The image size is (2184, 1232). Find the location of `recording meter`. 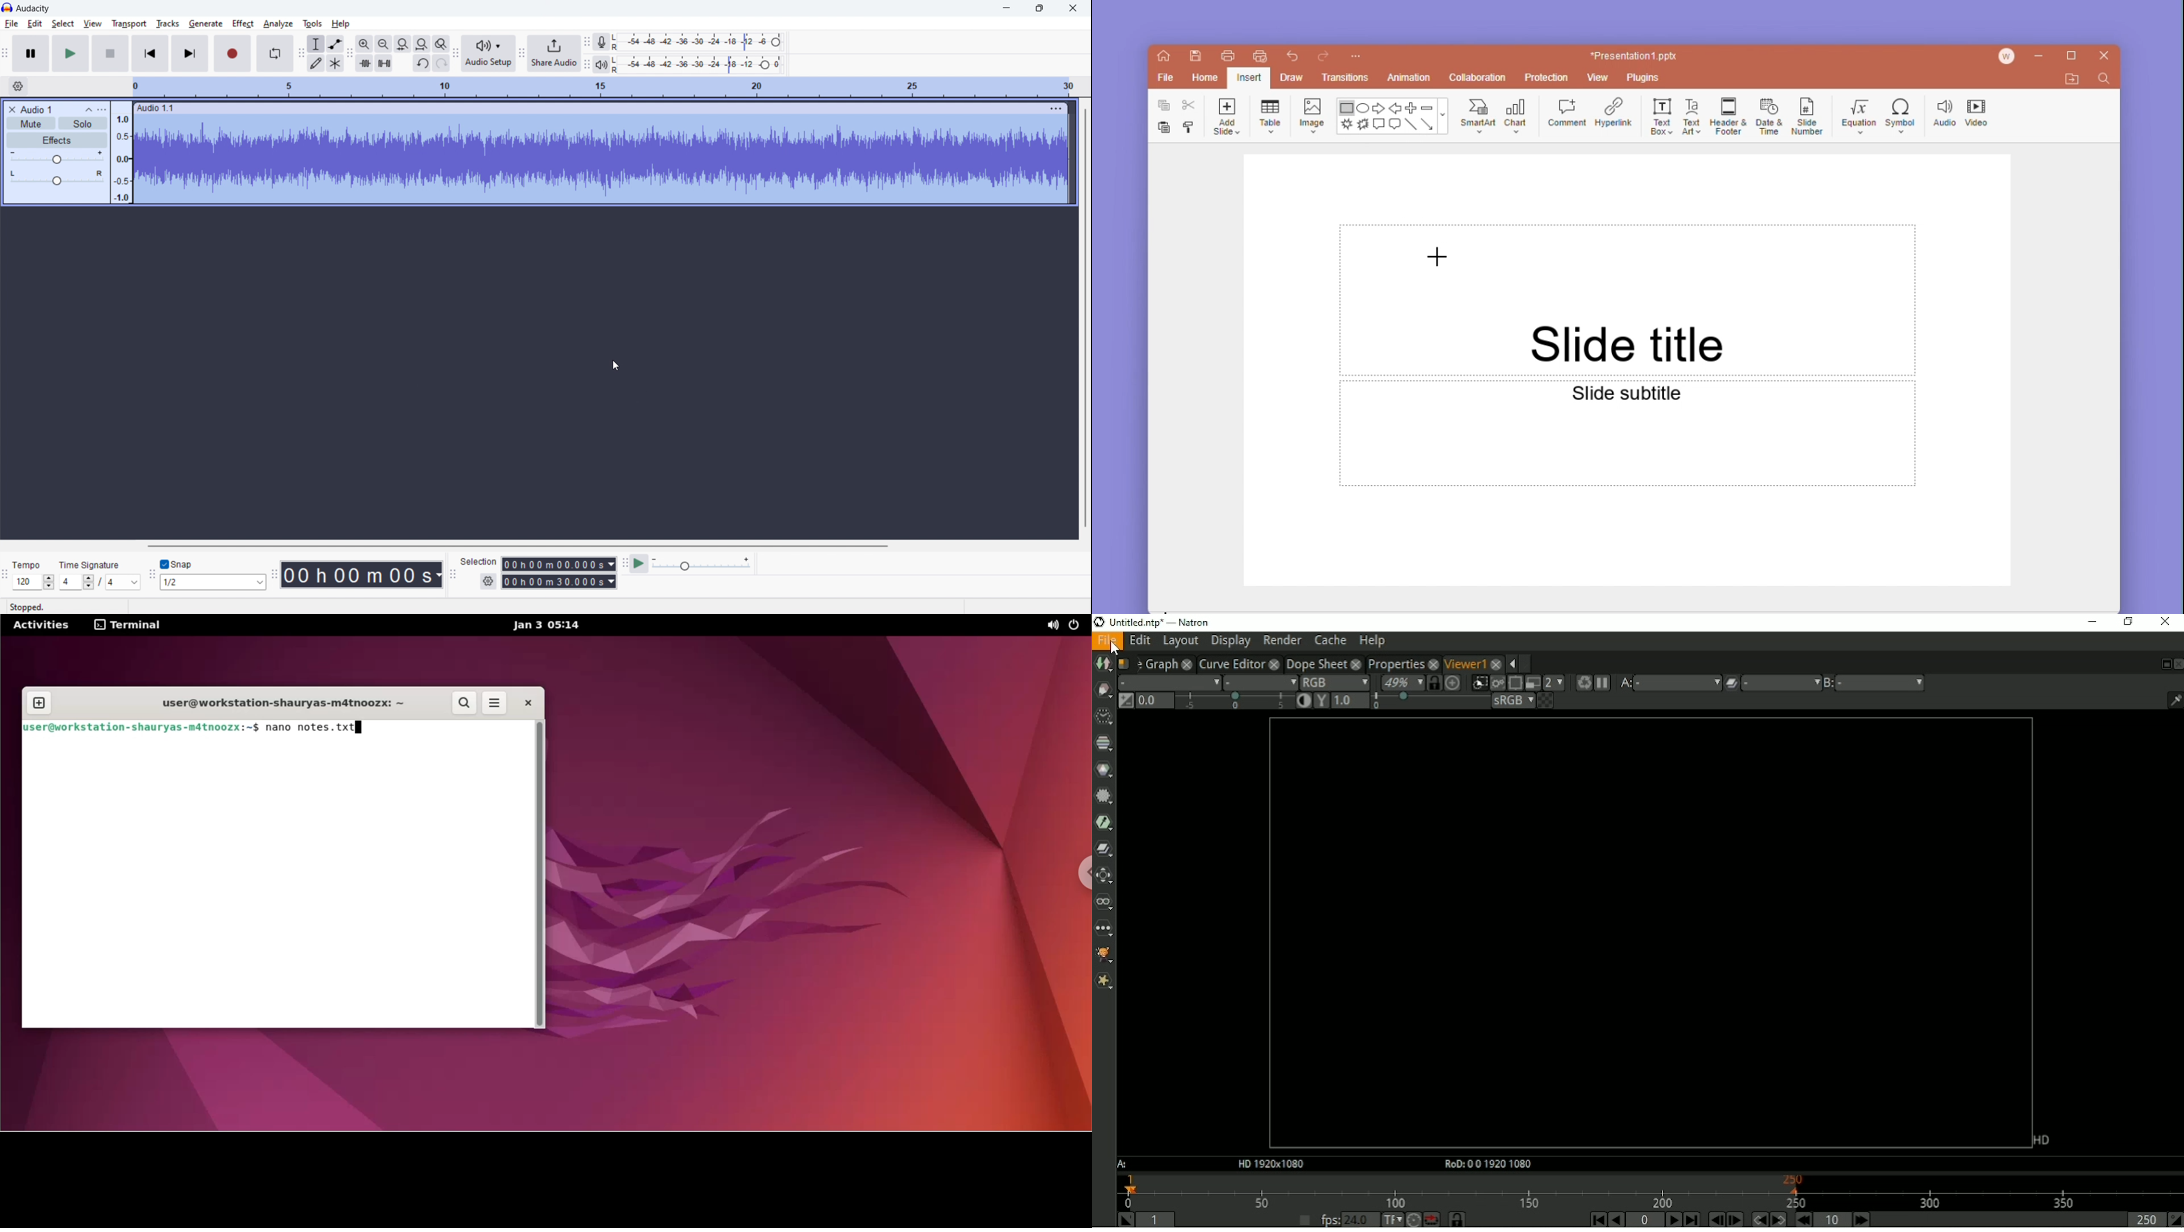

recording meter is located at coordinates (698, 42).